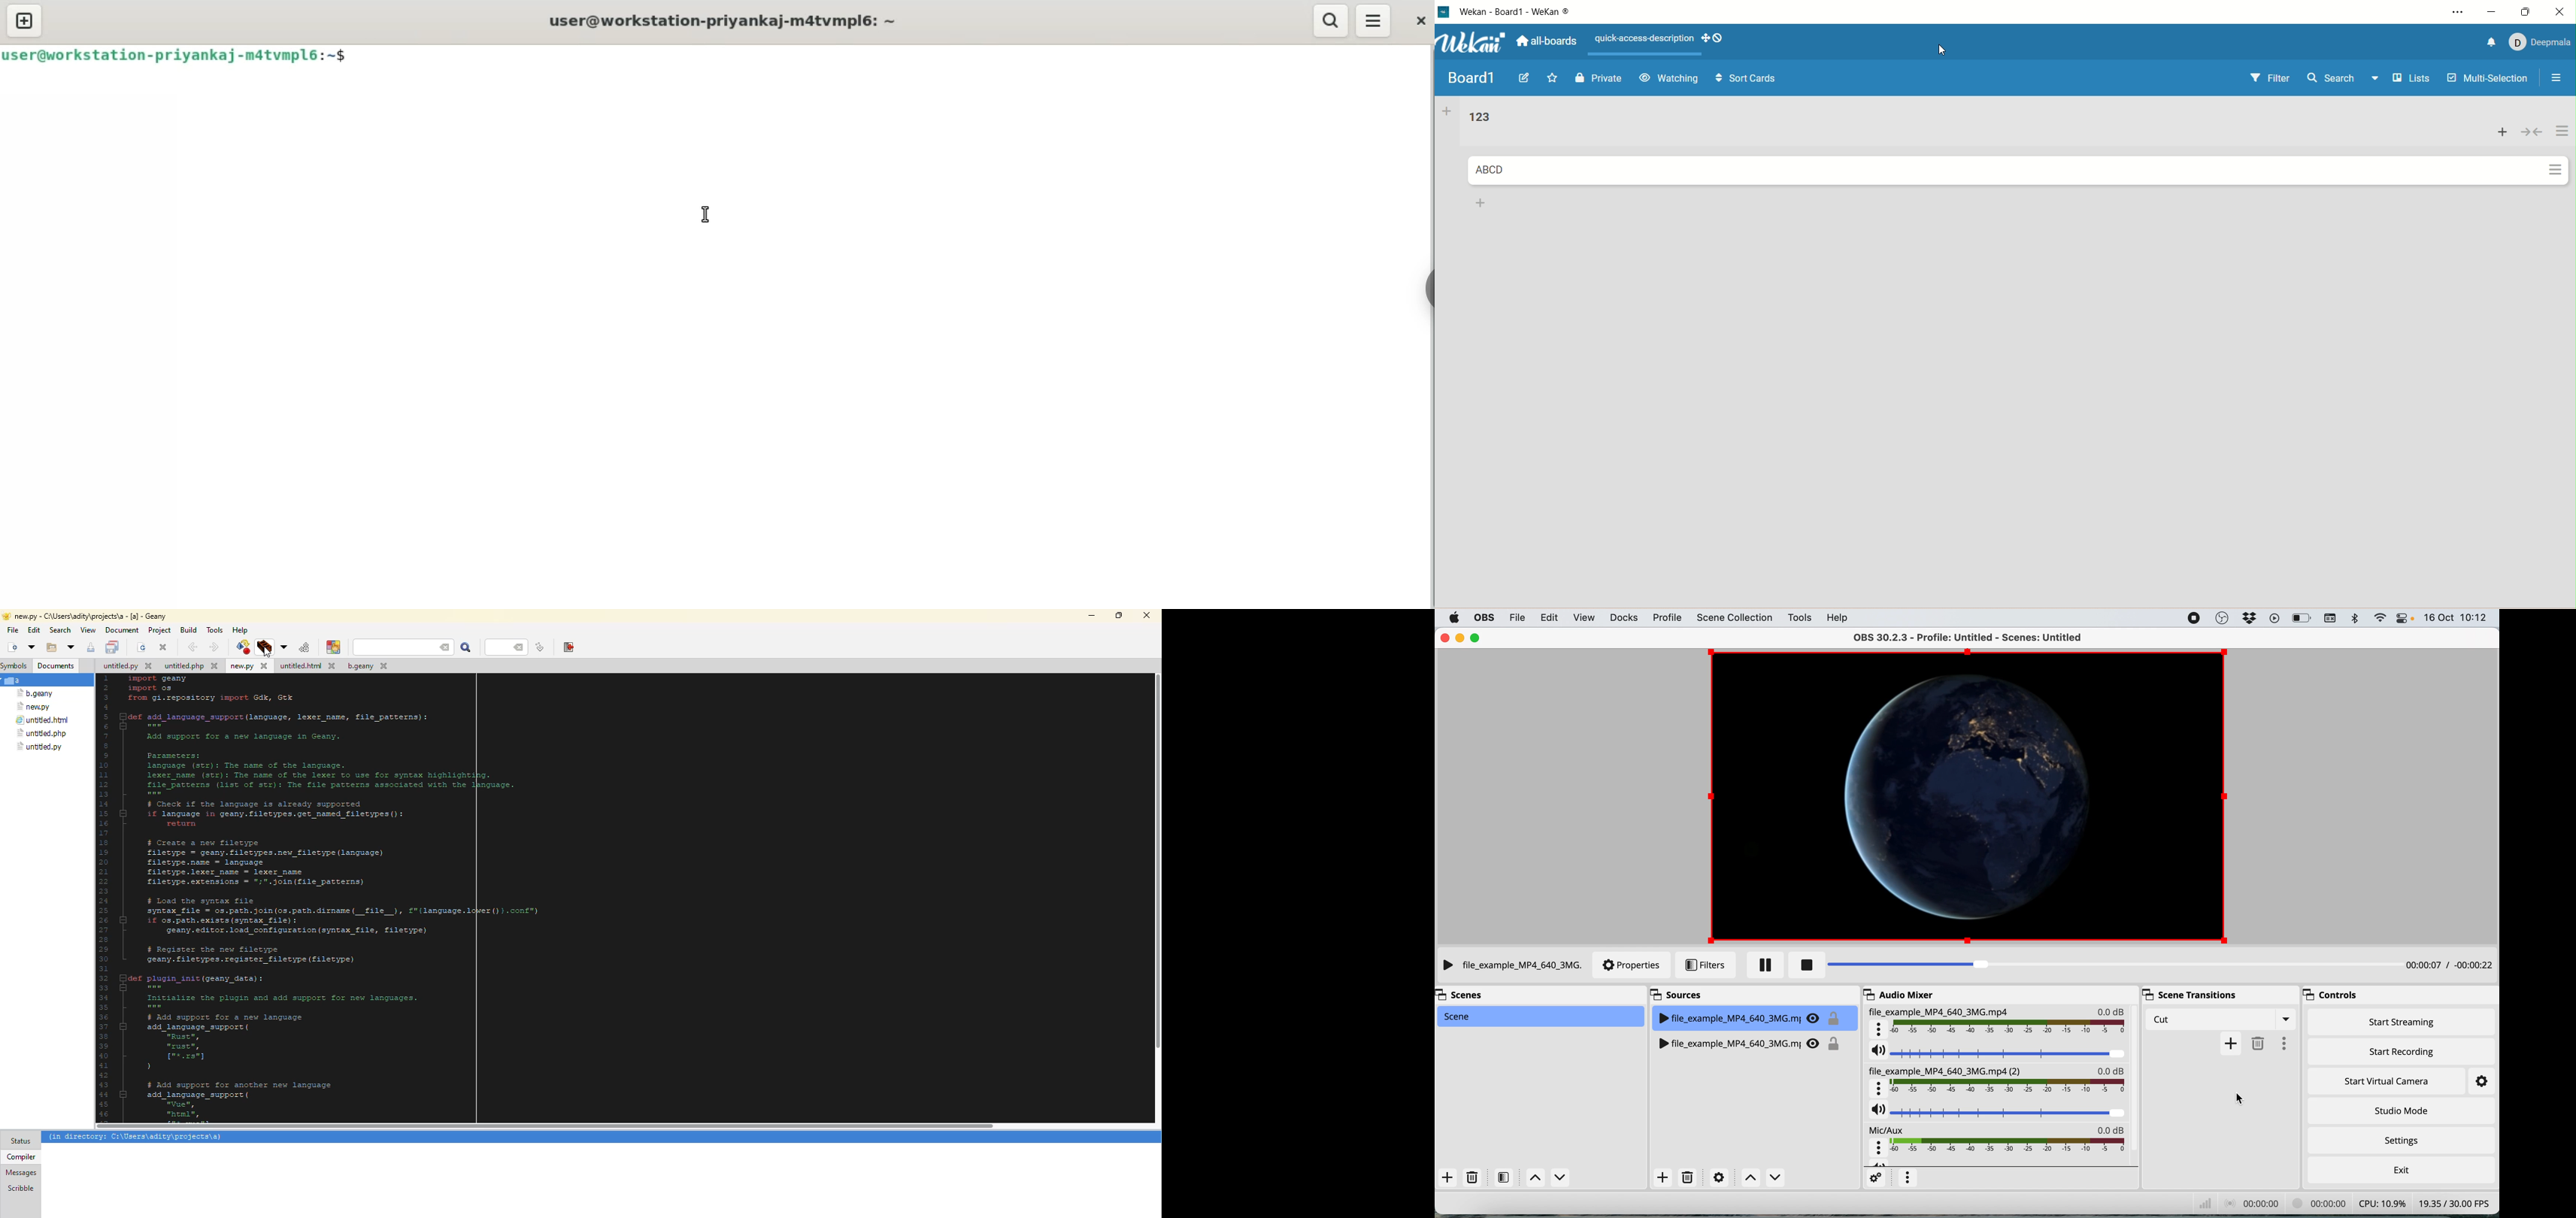 The height and width of the screenshot is (1232, 2576). Describe the element at coordinates (1473, 42) in the screenshot. I see `wekan` at that location.